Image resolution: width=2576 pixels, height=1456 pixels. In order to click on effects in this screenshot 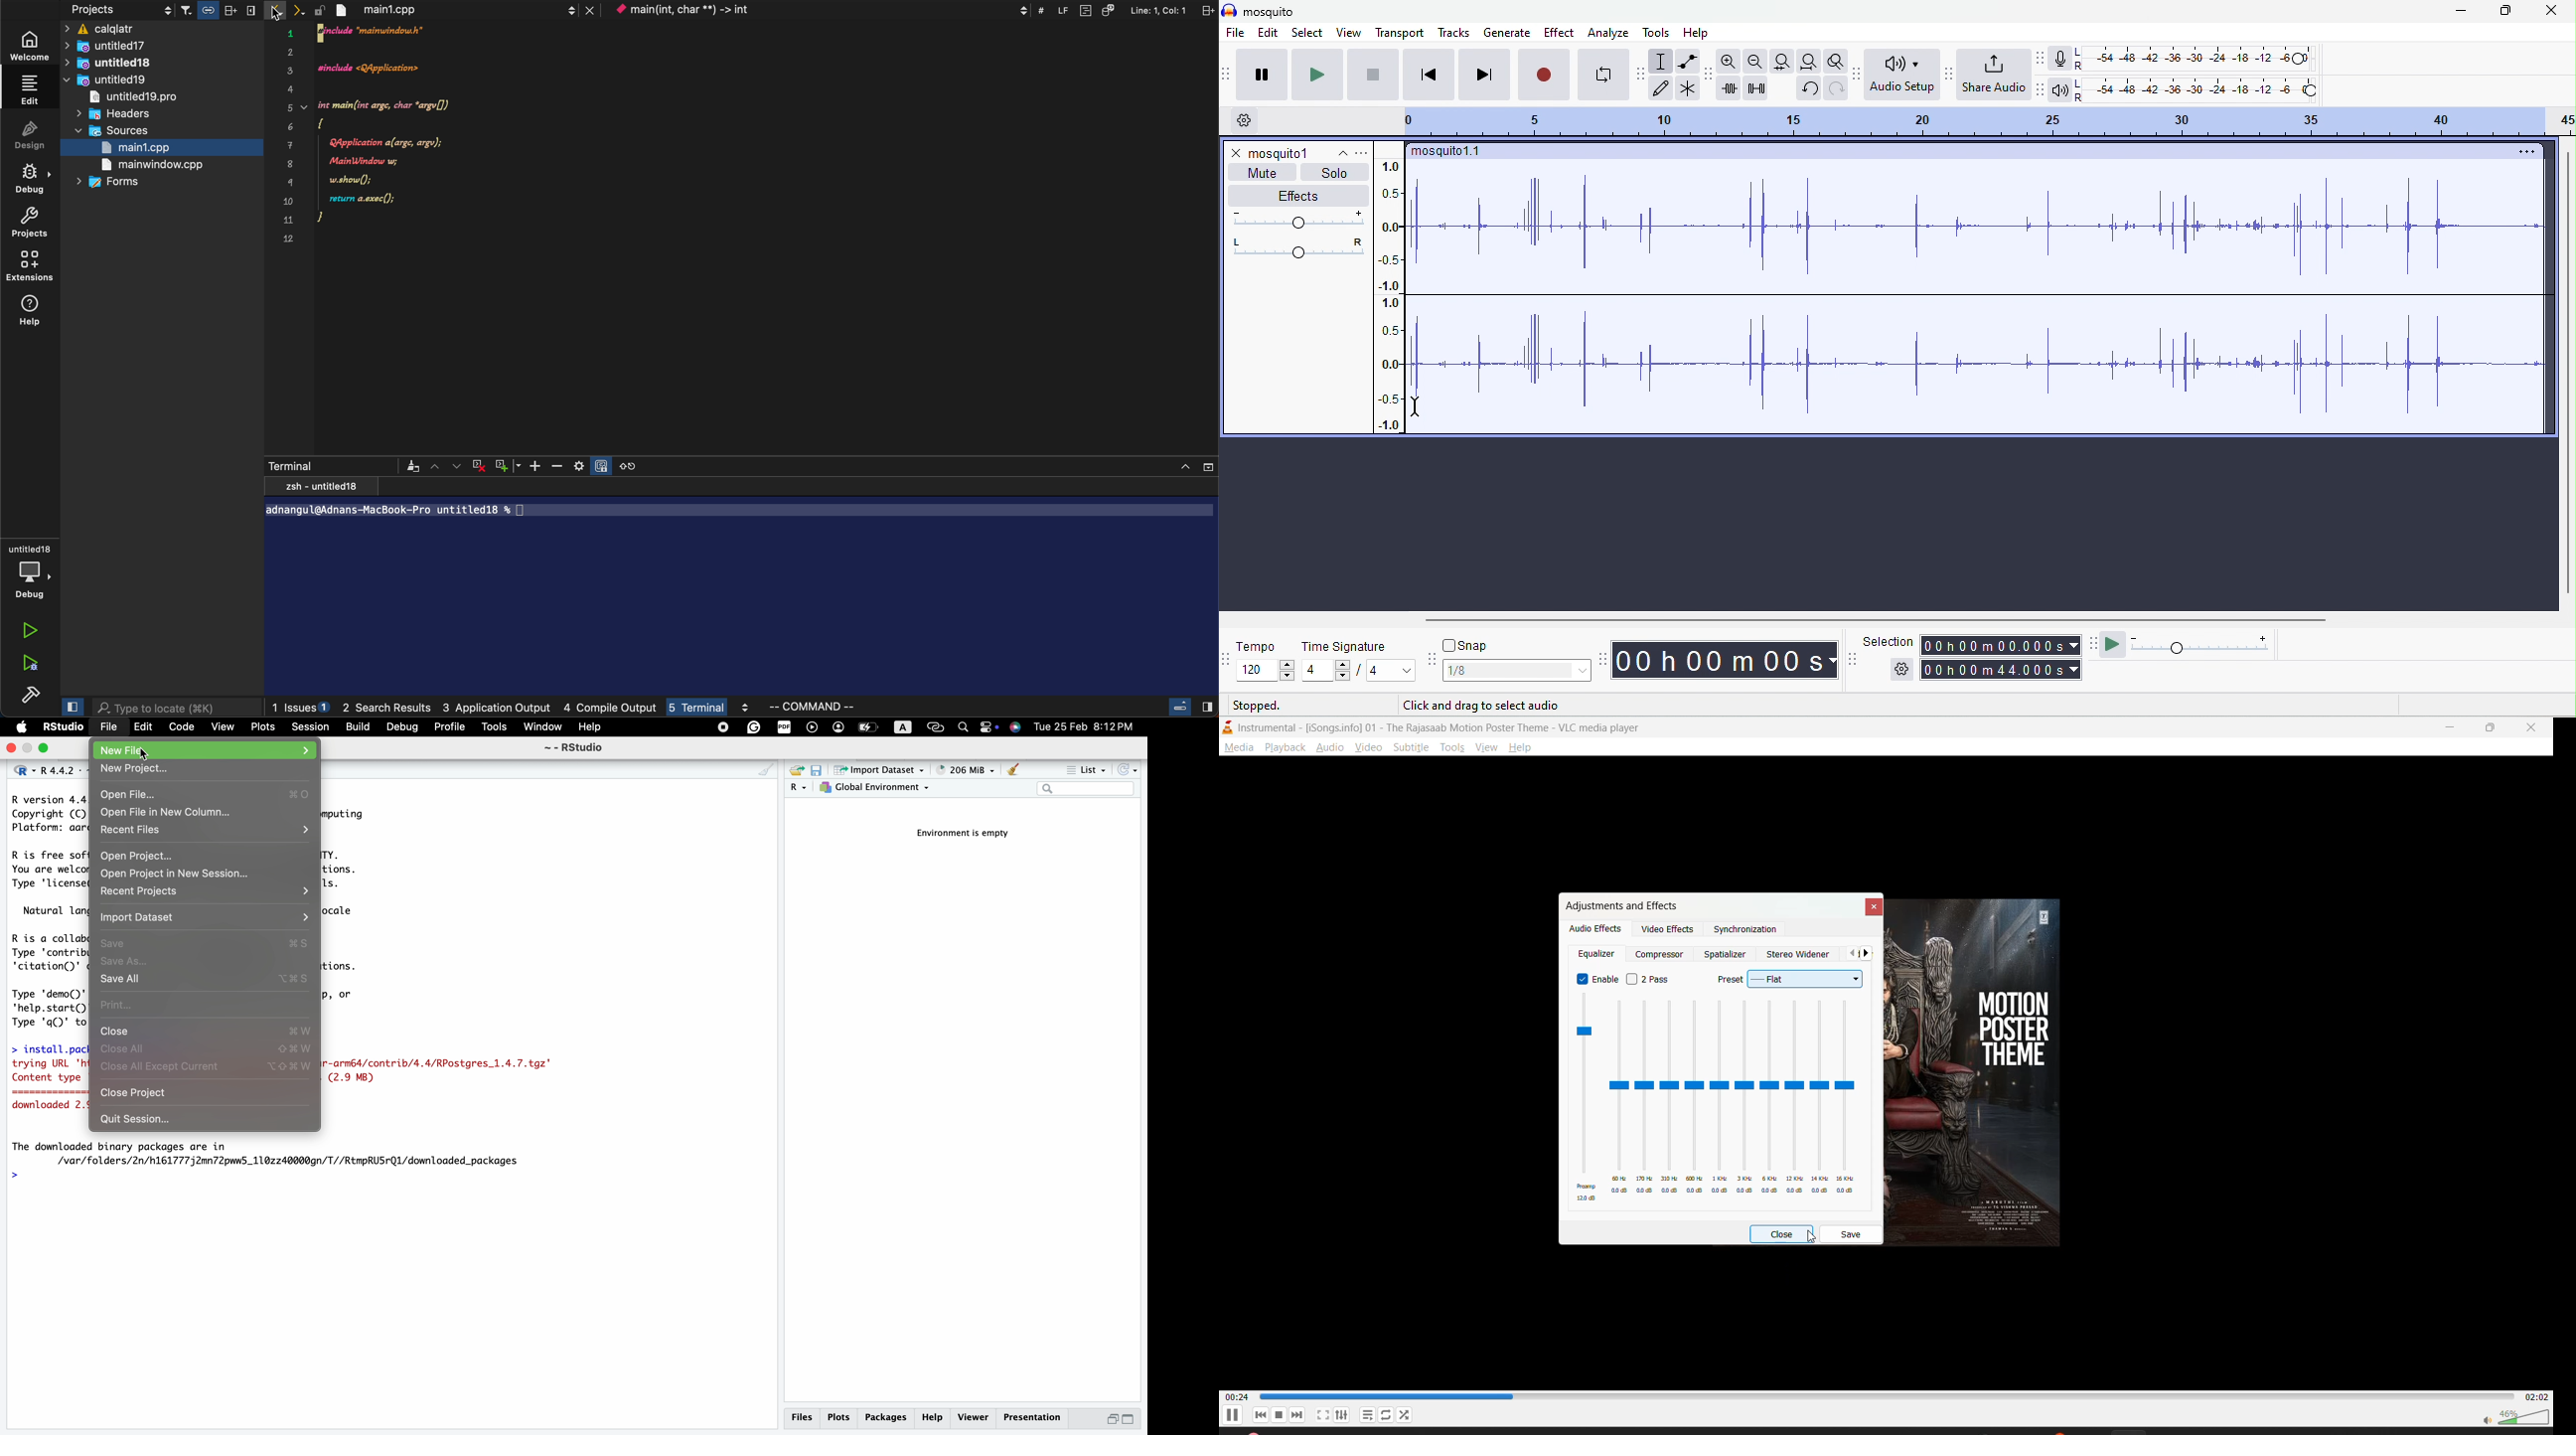, I will do `click(1300, 194)`.